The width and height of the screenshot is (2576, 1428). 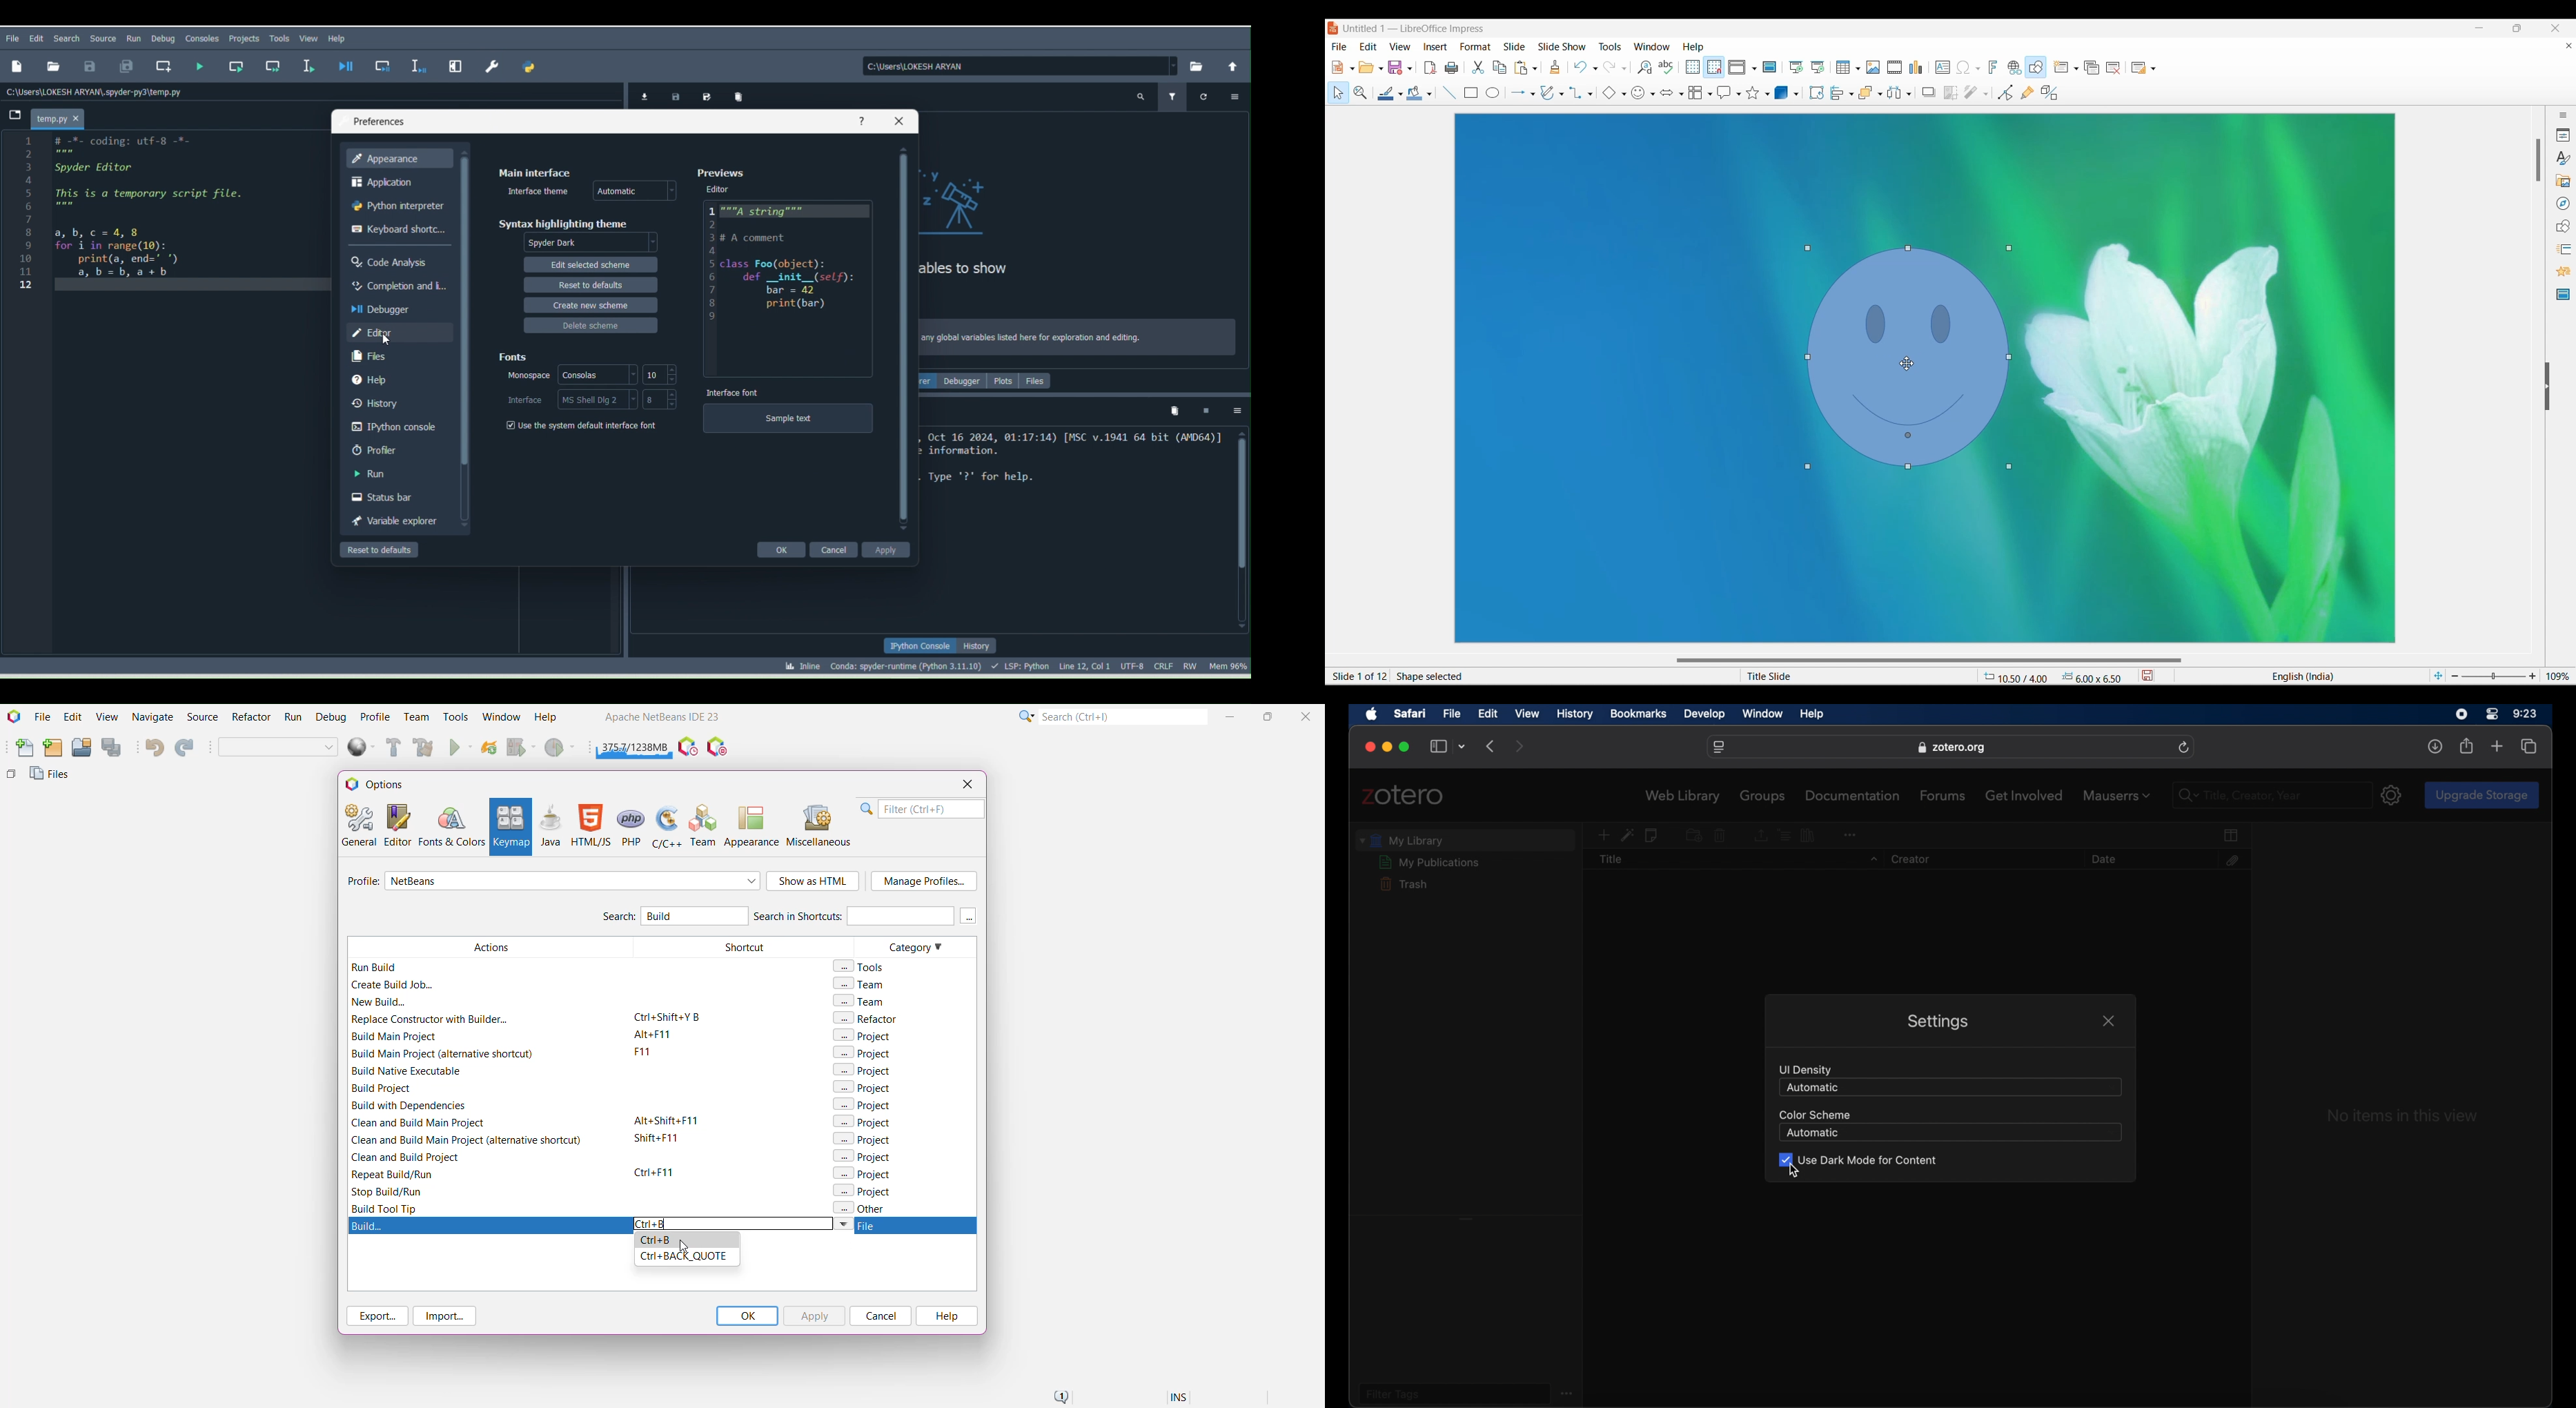 What do you see at coordinates (891, 551) in the screenshot?
I see `Apply` at bounding box center [891, 551].